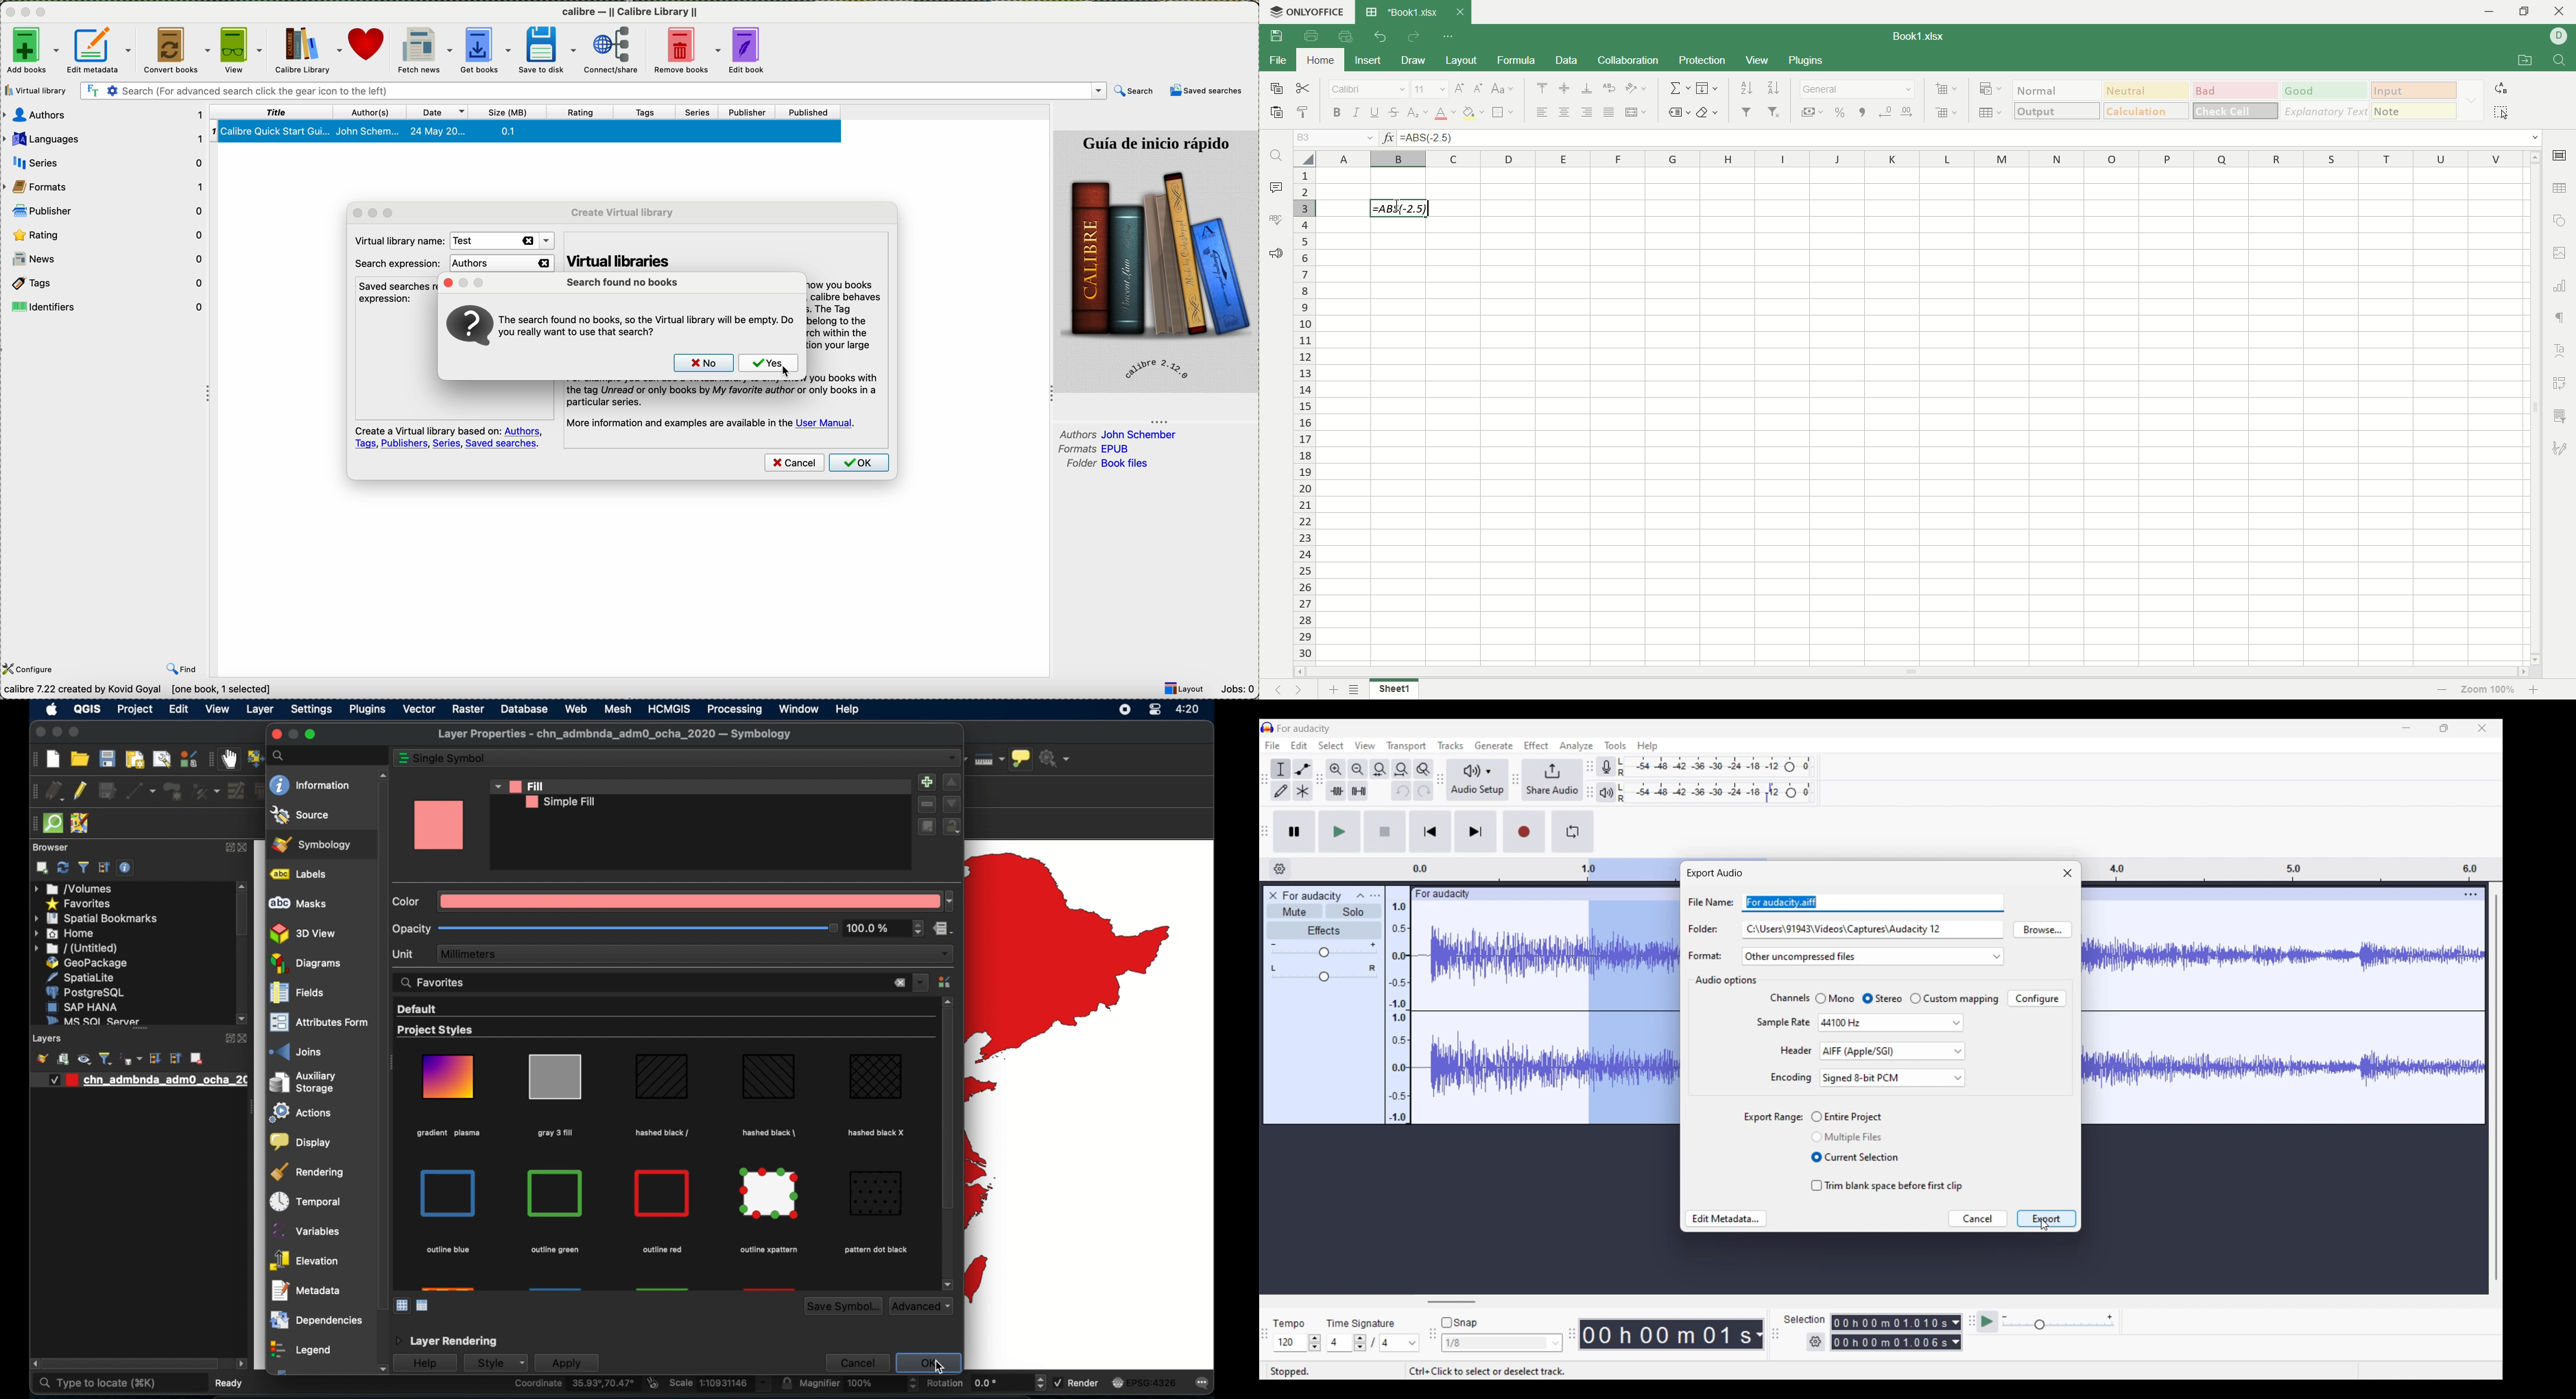 This screenshot has width=2576, height=1400. What do you see at coordinates (74, 889) in the screenshot?
I see `volumes menu` at bounding box center [74, 889].